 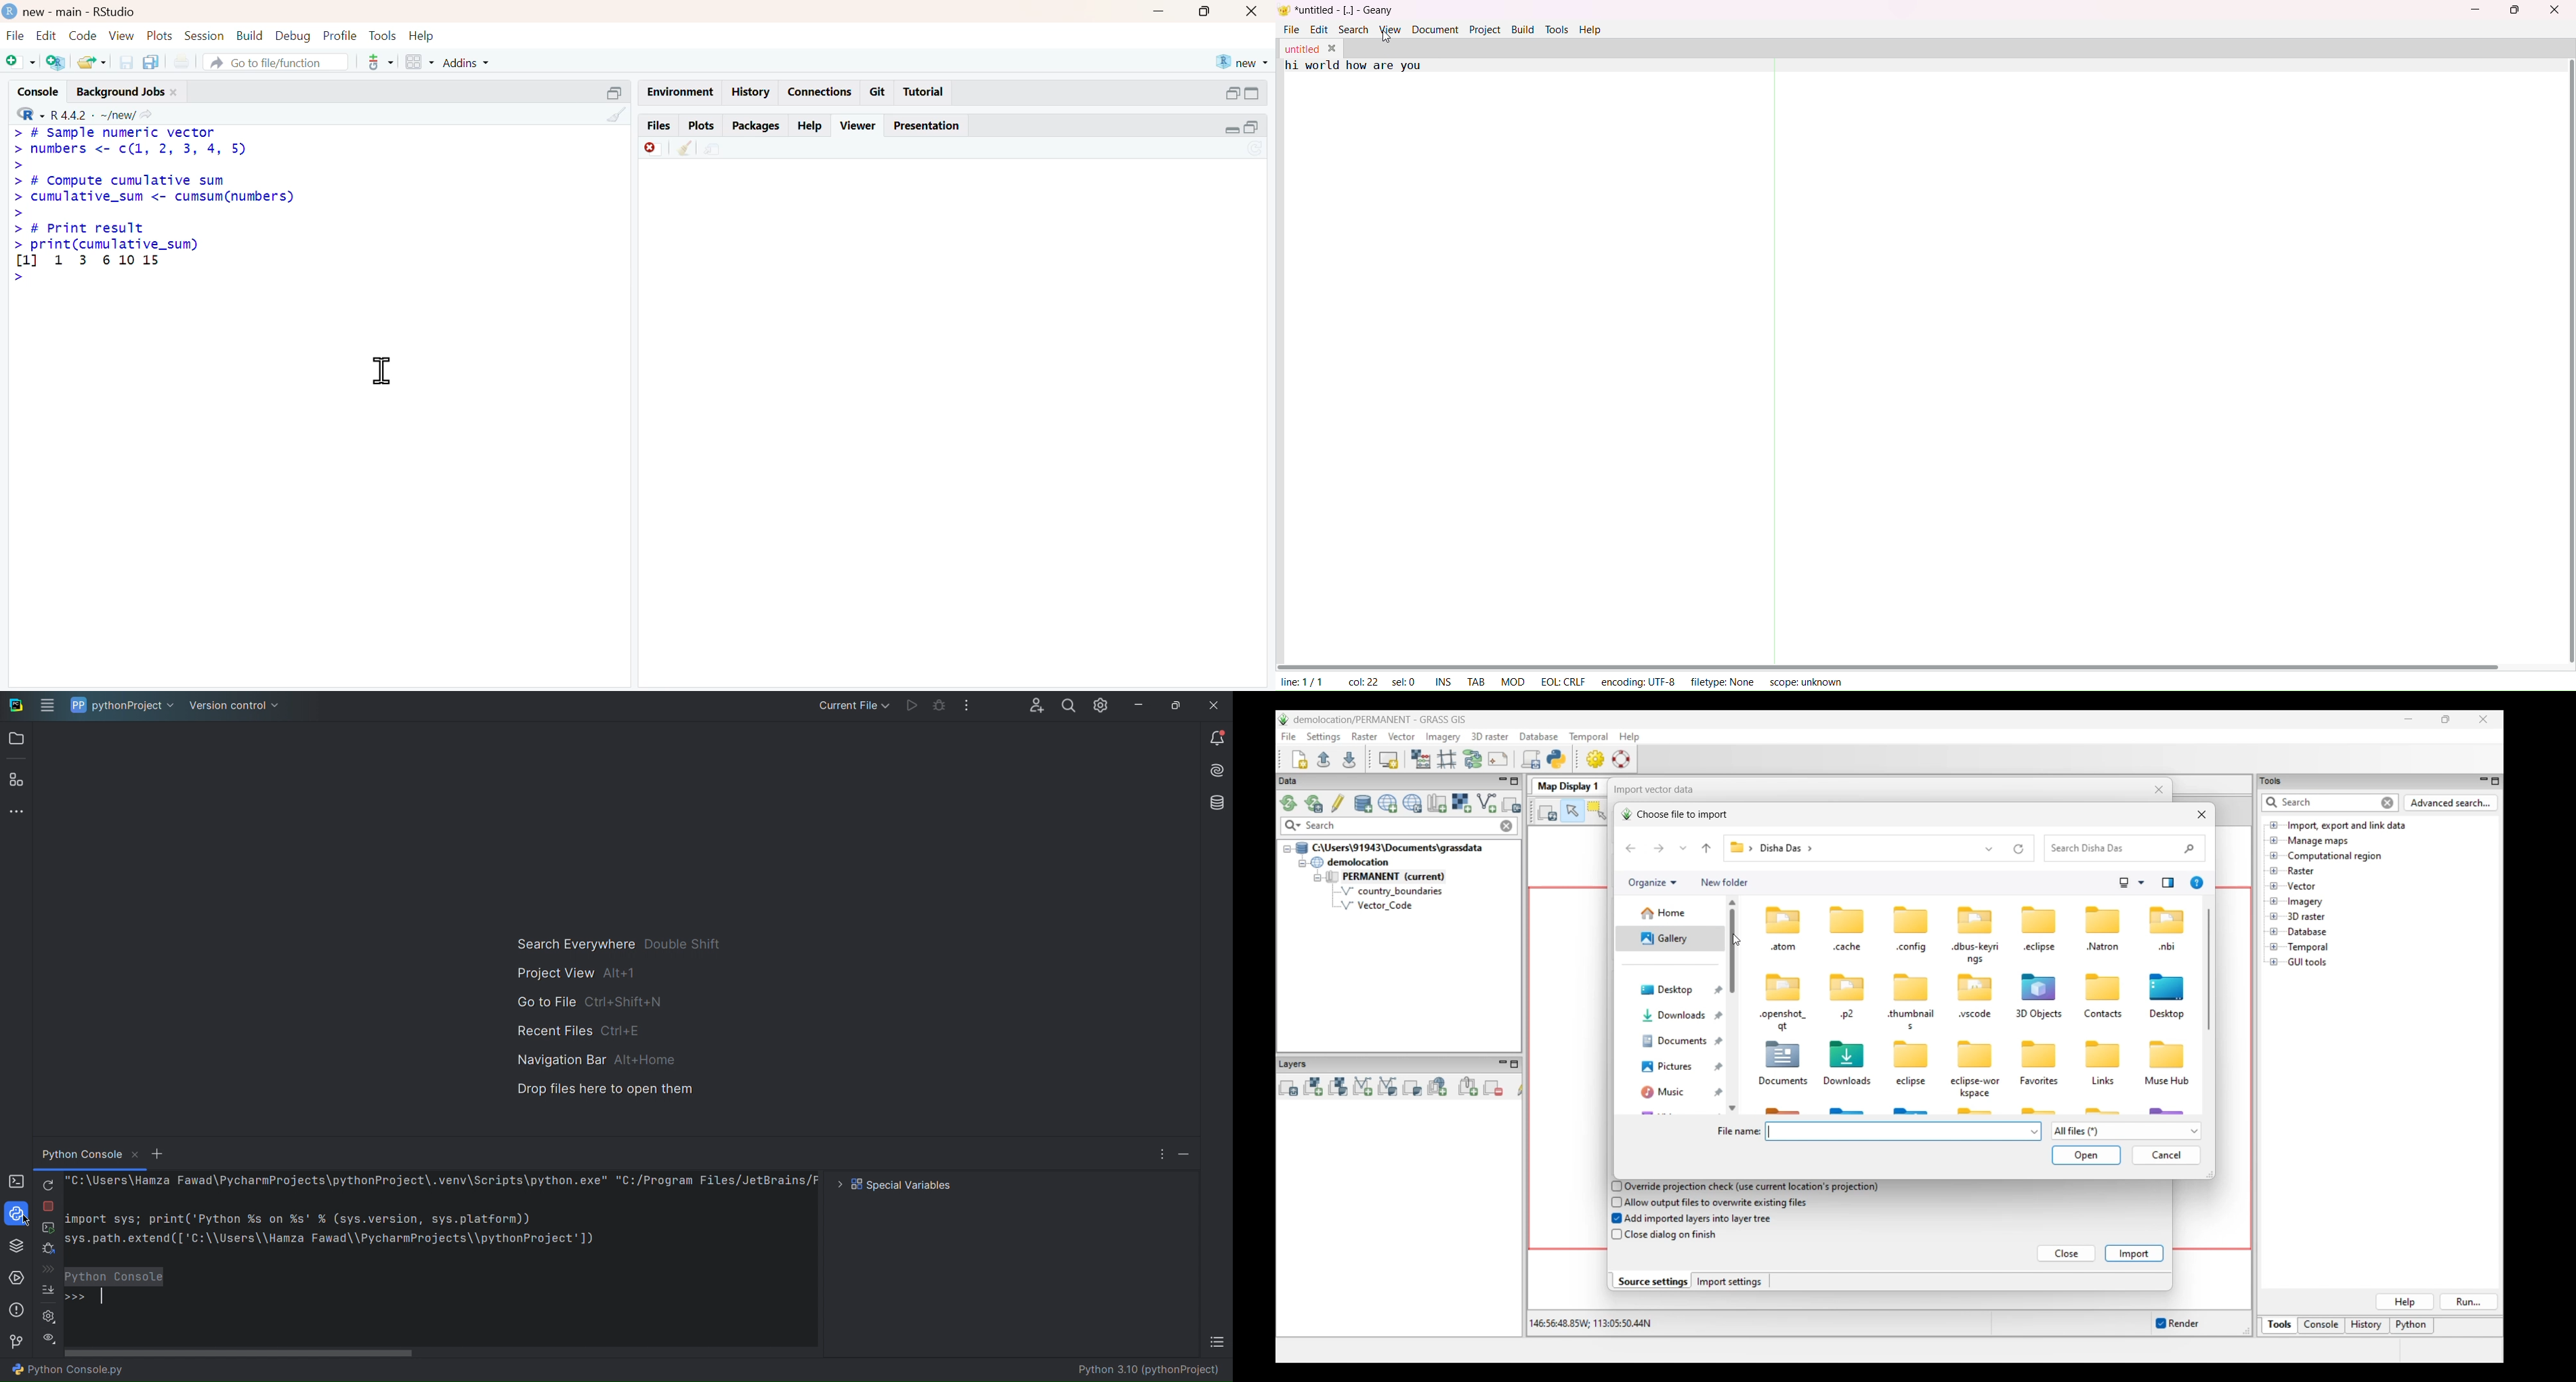 What do you see at coordinates (341, 35) in the screenshot?
I see `profile` at bounding box center [341, 35].